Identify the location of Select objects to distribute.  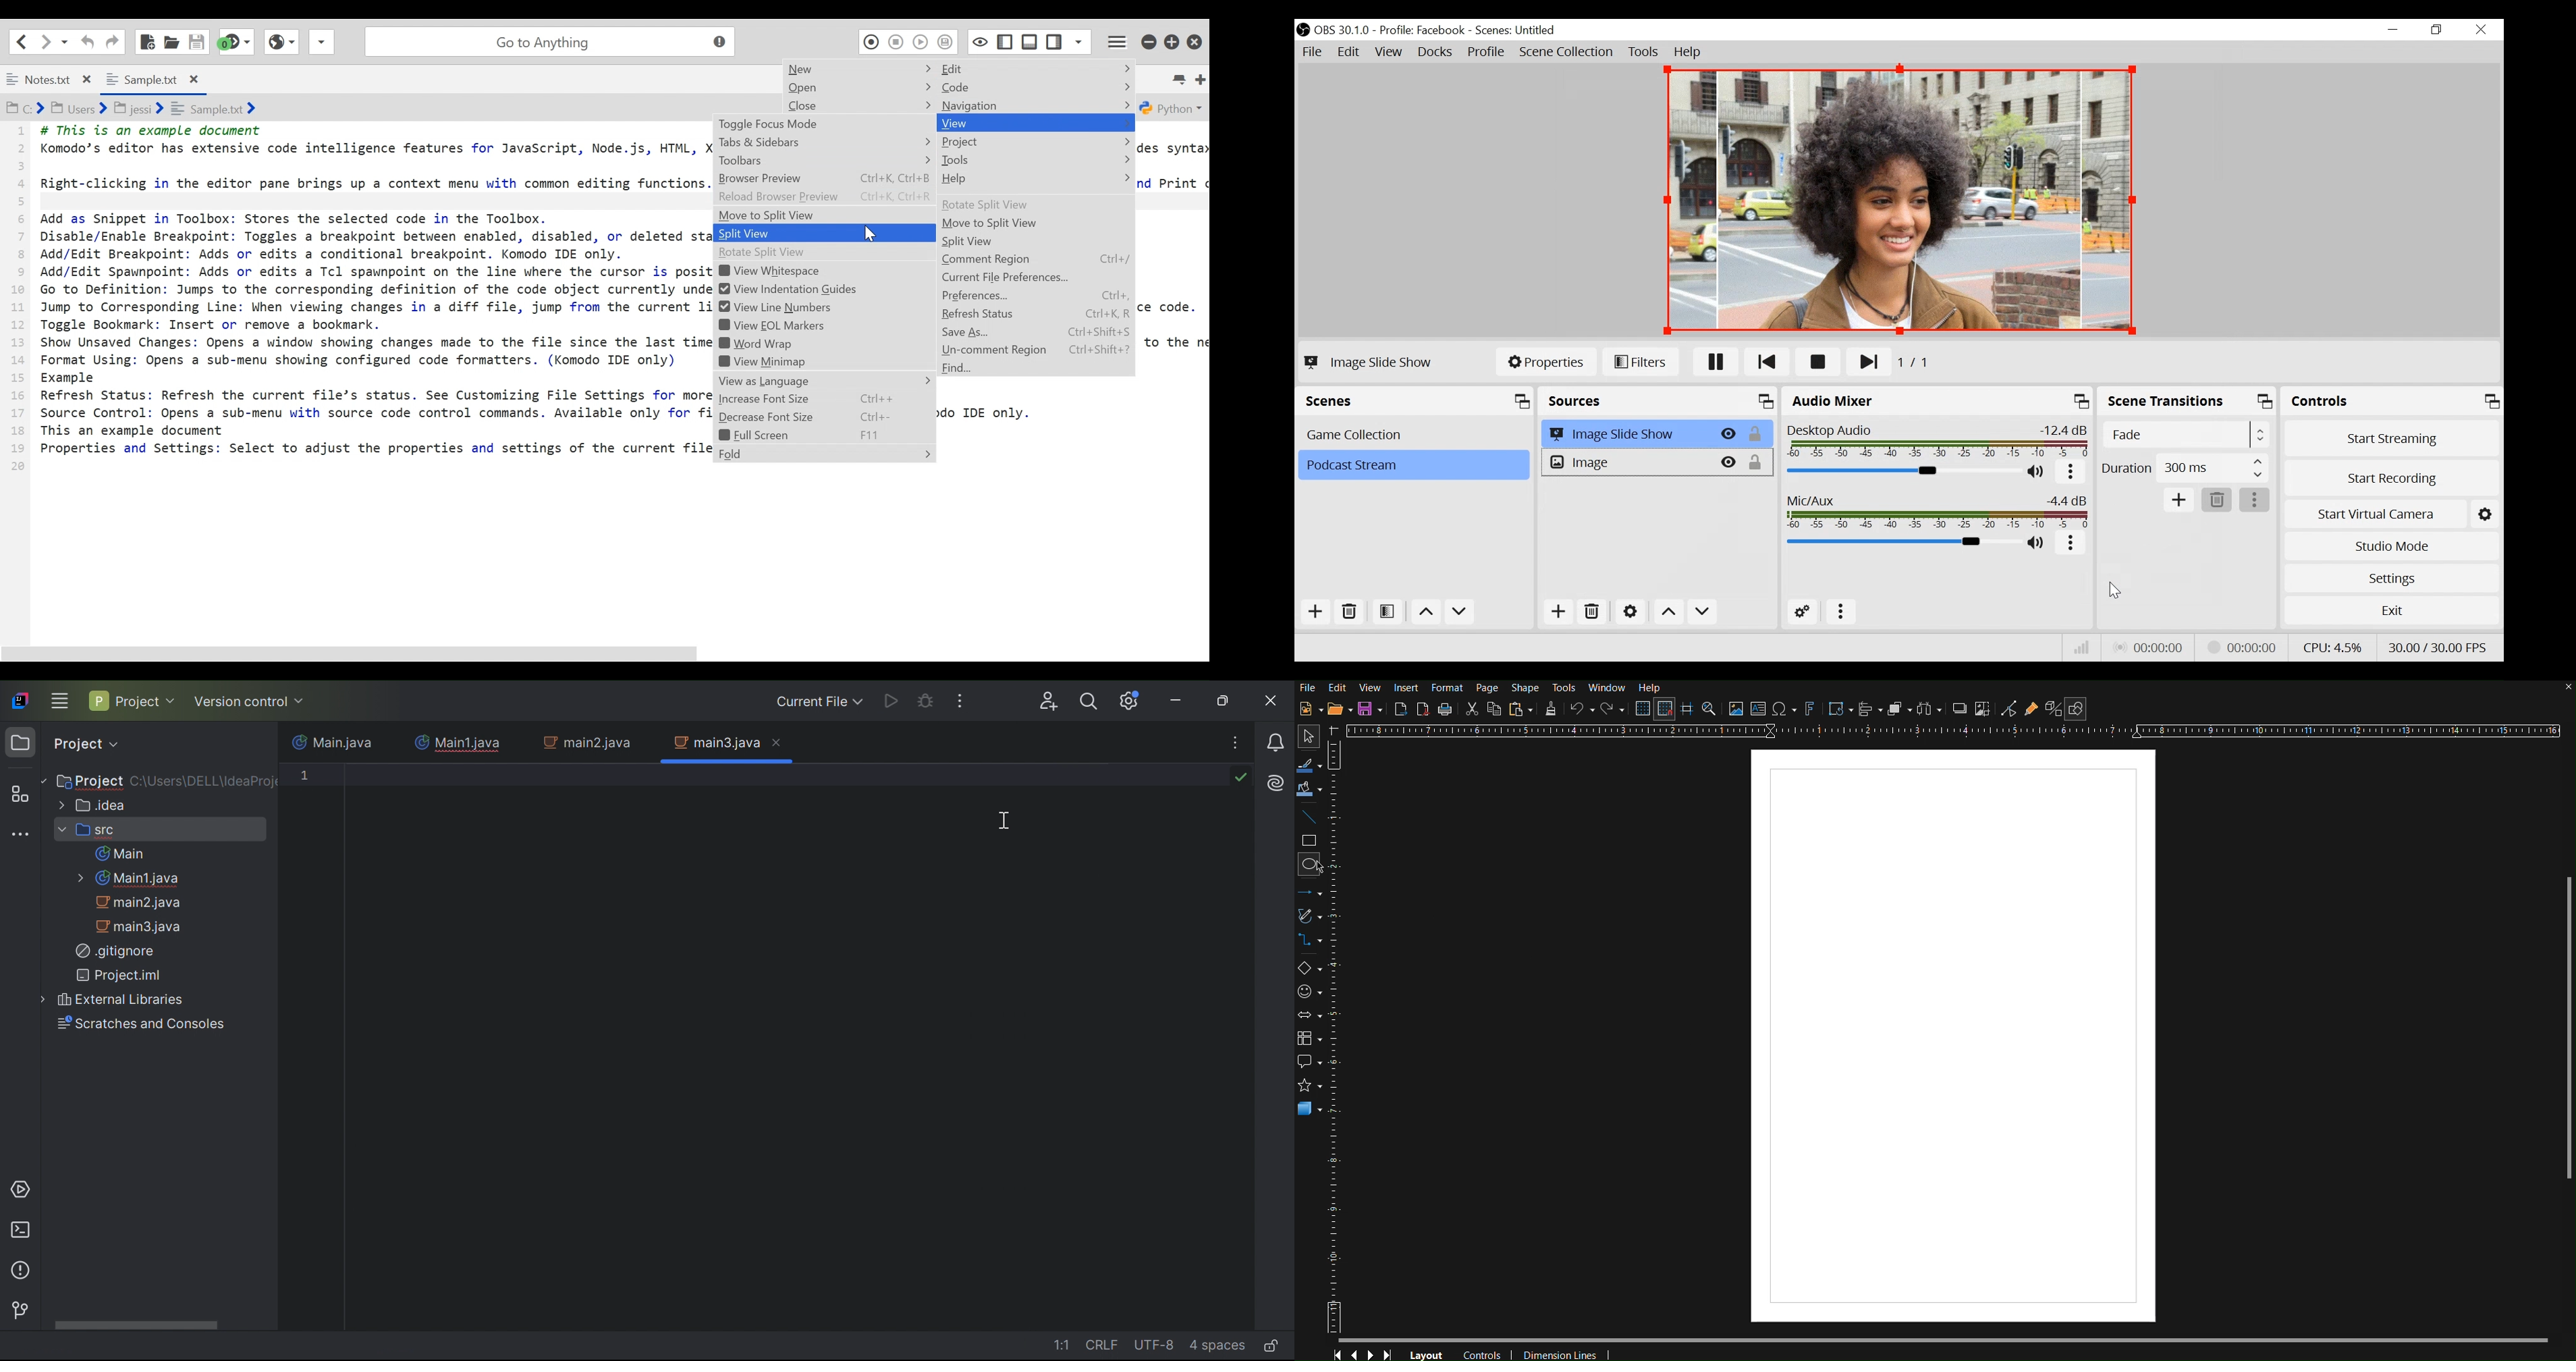
(1929, 711).